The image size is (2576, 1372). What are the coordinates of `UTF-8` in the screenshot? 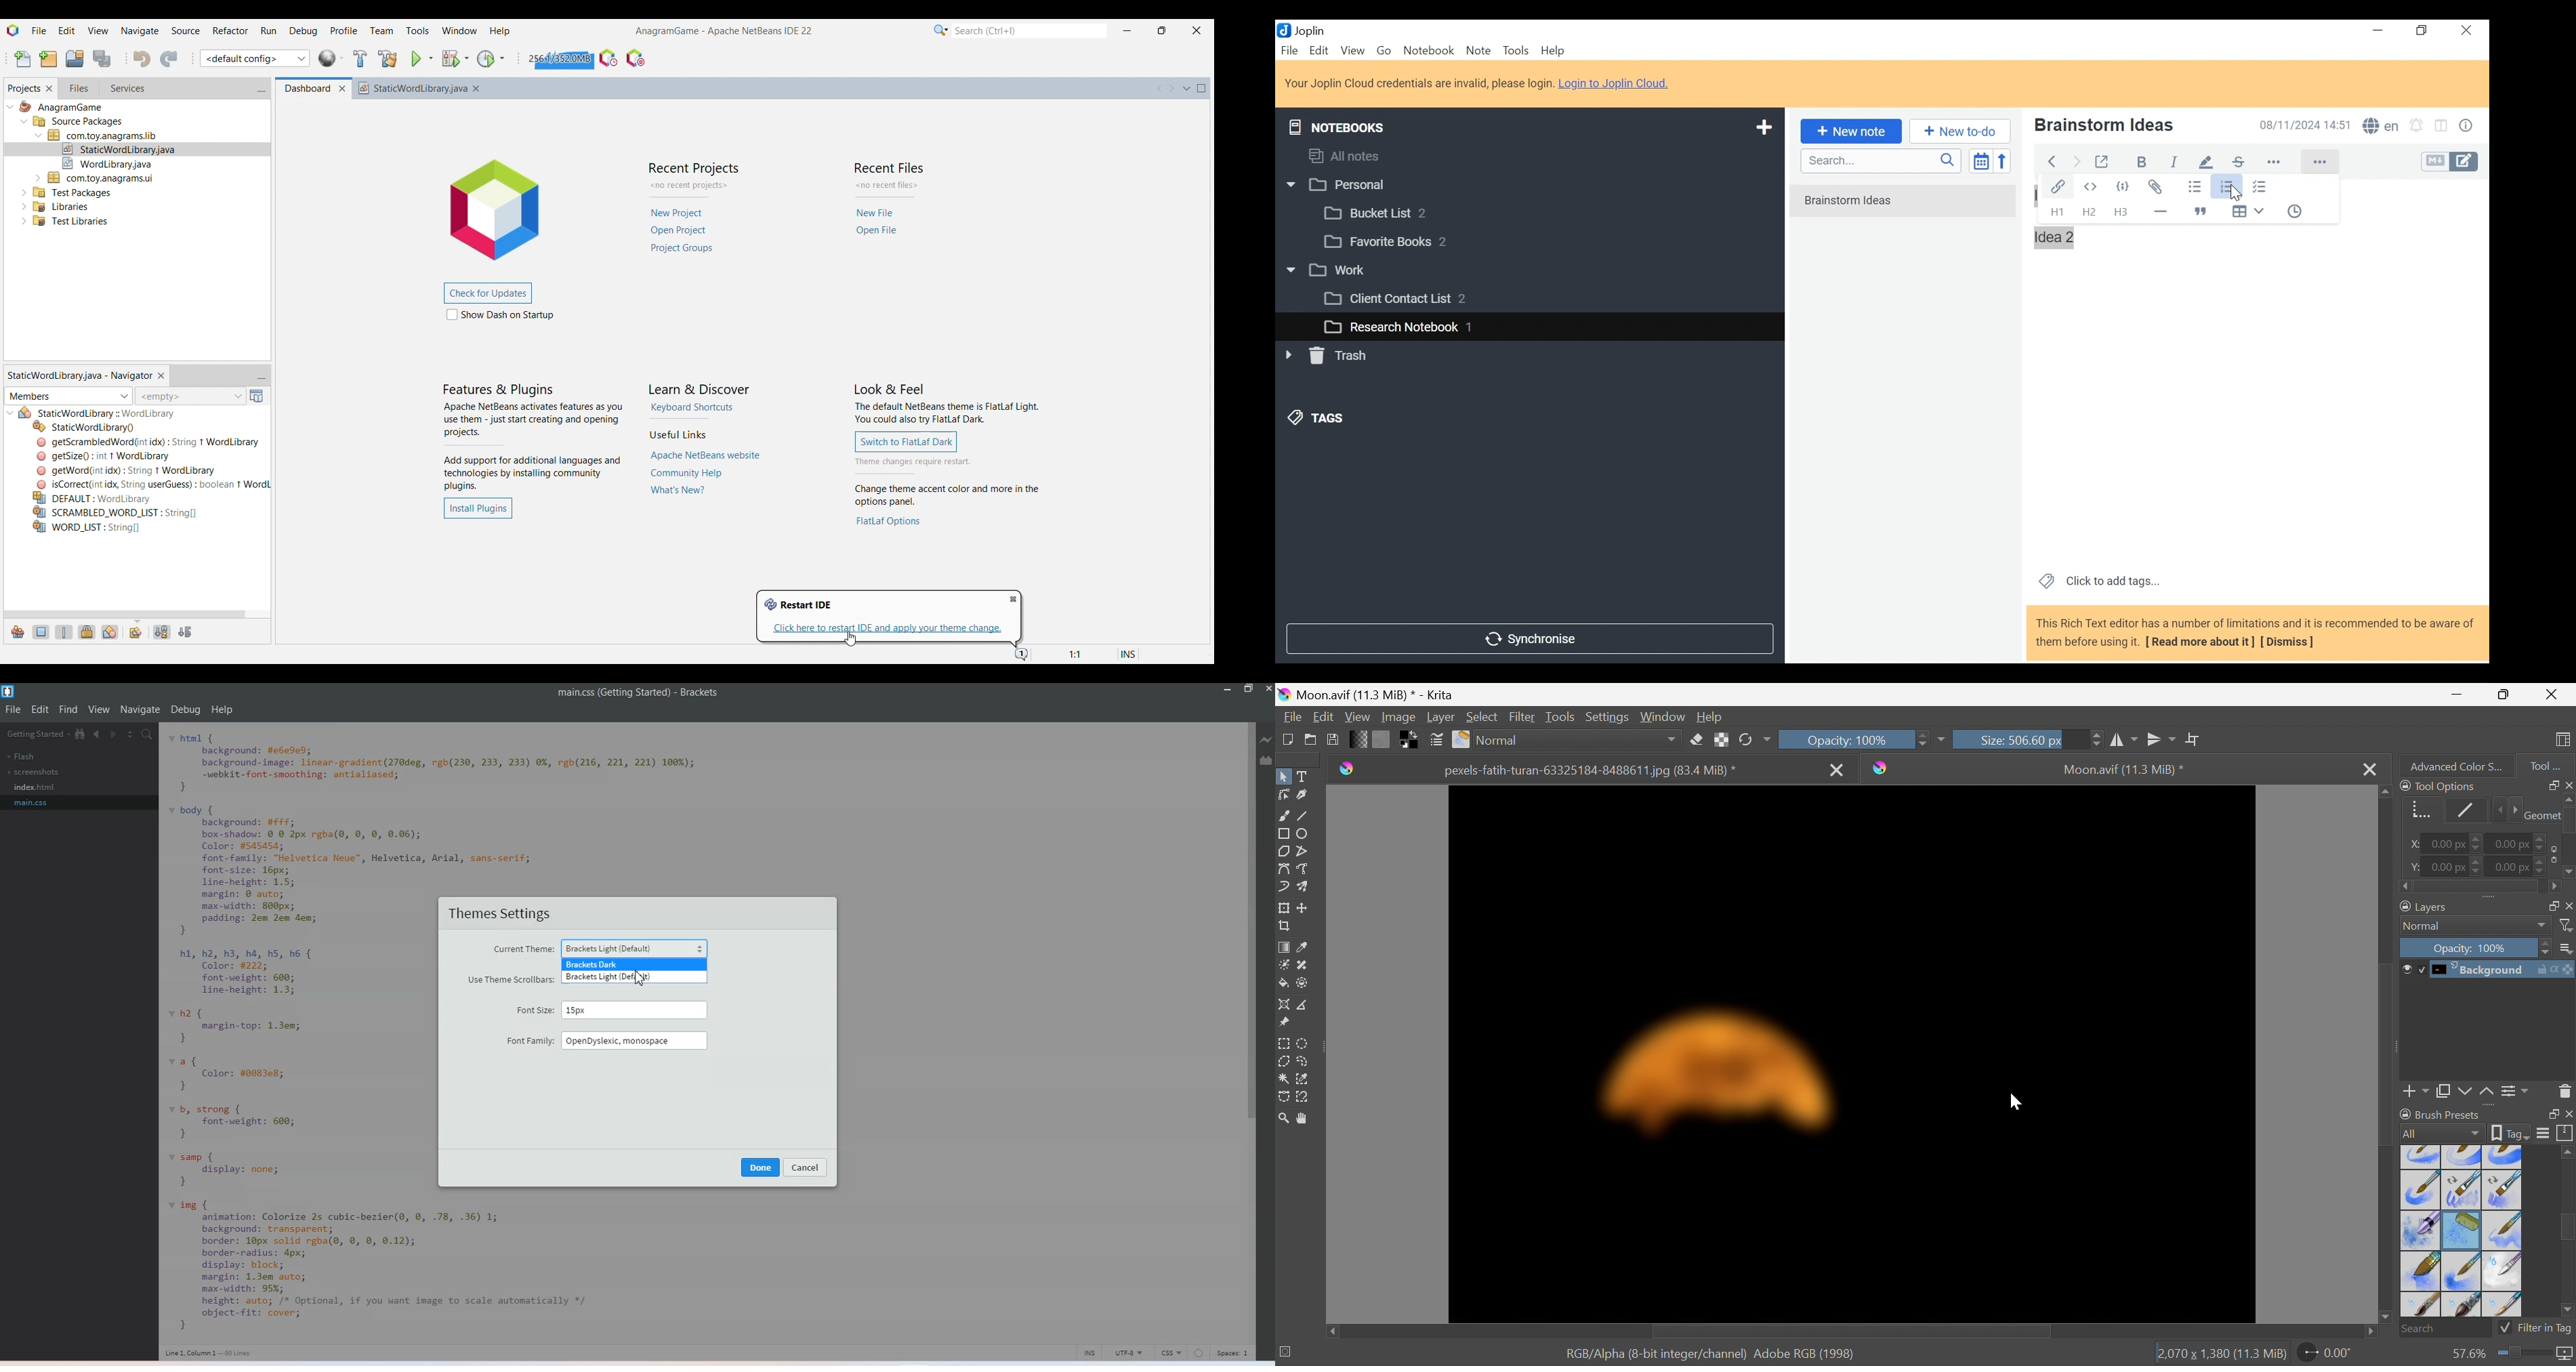 It's located at (1130, 1352).